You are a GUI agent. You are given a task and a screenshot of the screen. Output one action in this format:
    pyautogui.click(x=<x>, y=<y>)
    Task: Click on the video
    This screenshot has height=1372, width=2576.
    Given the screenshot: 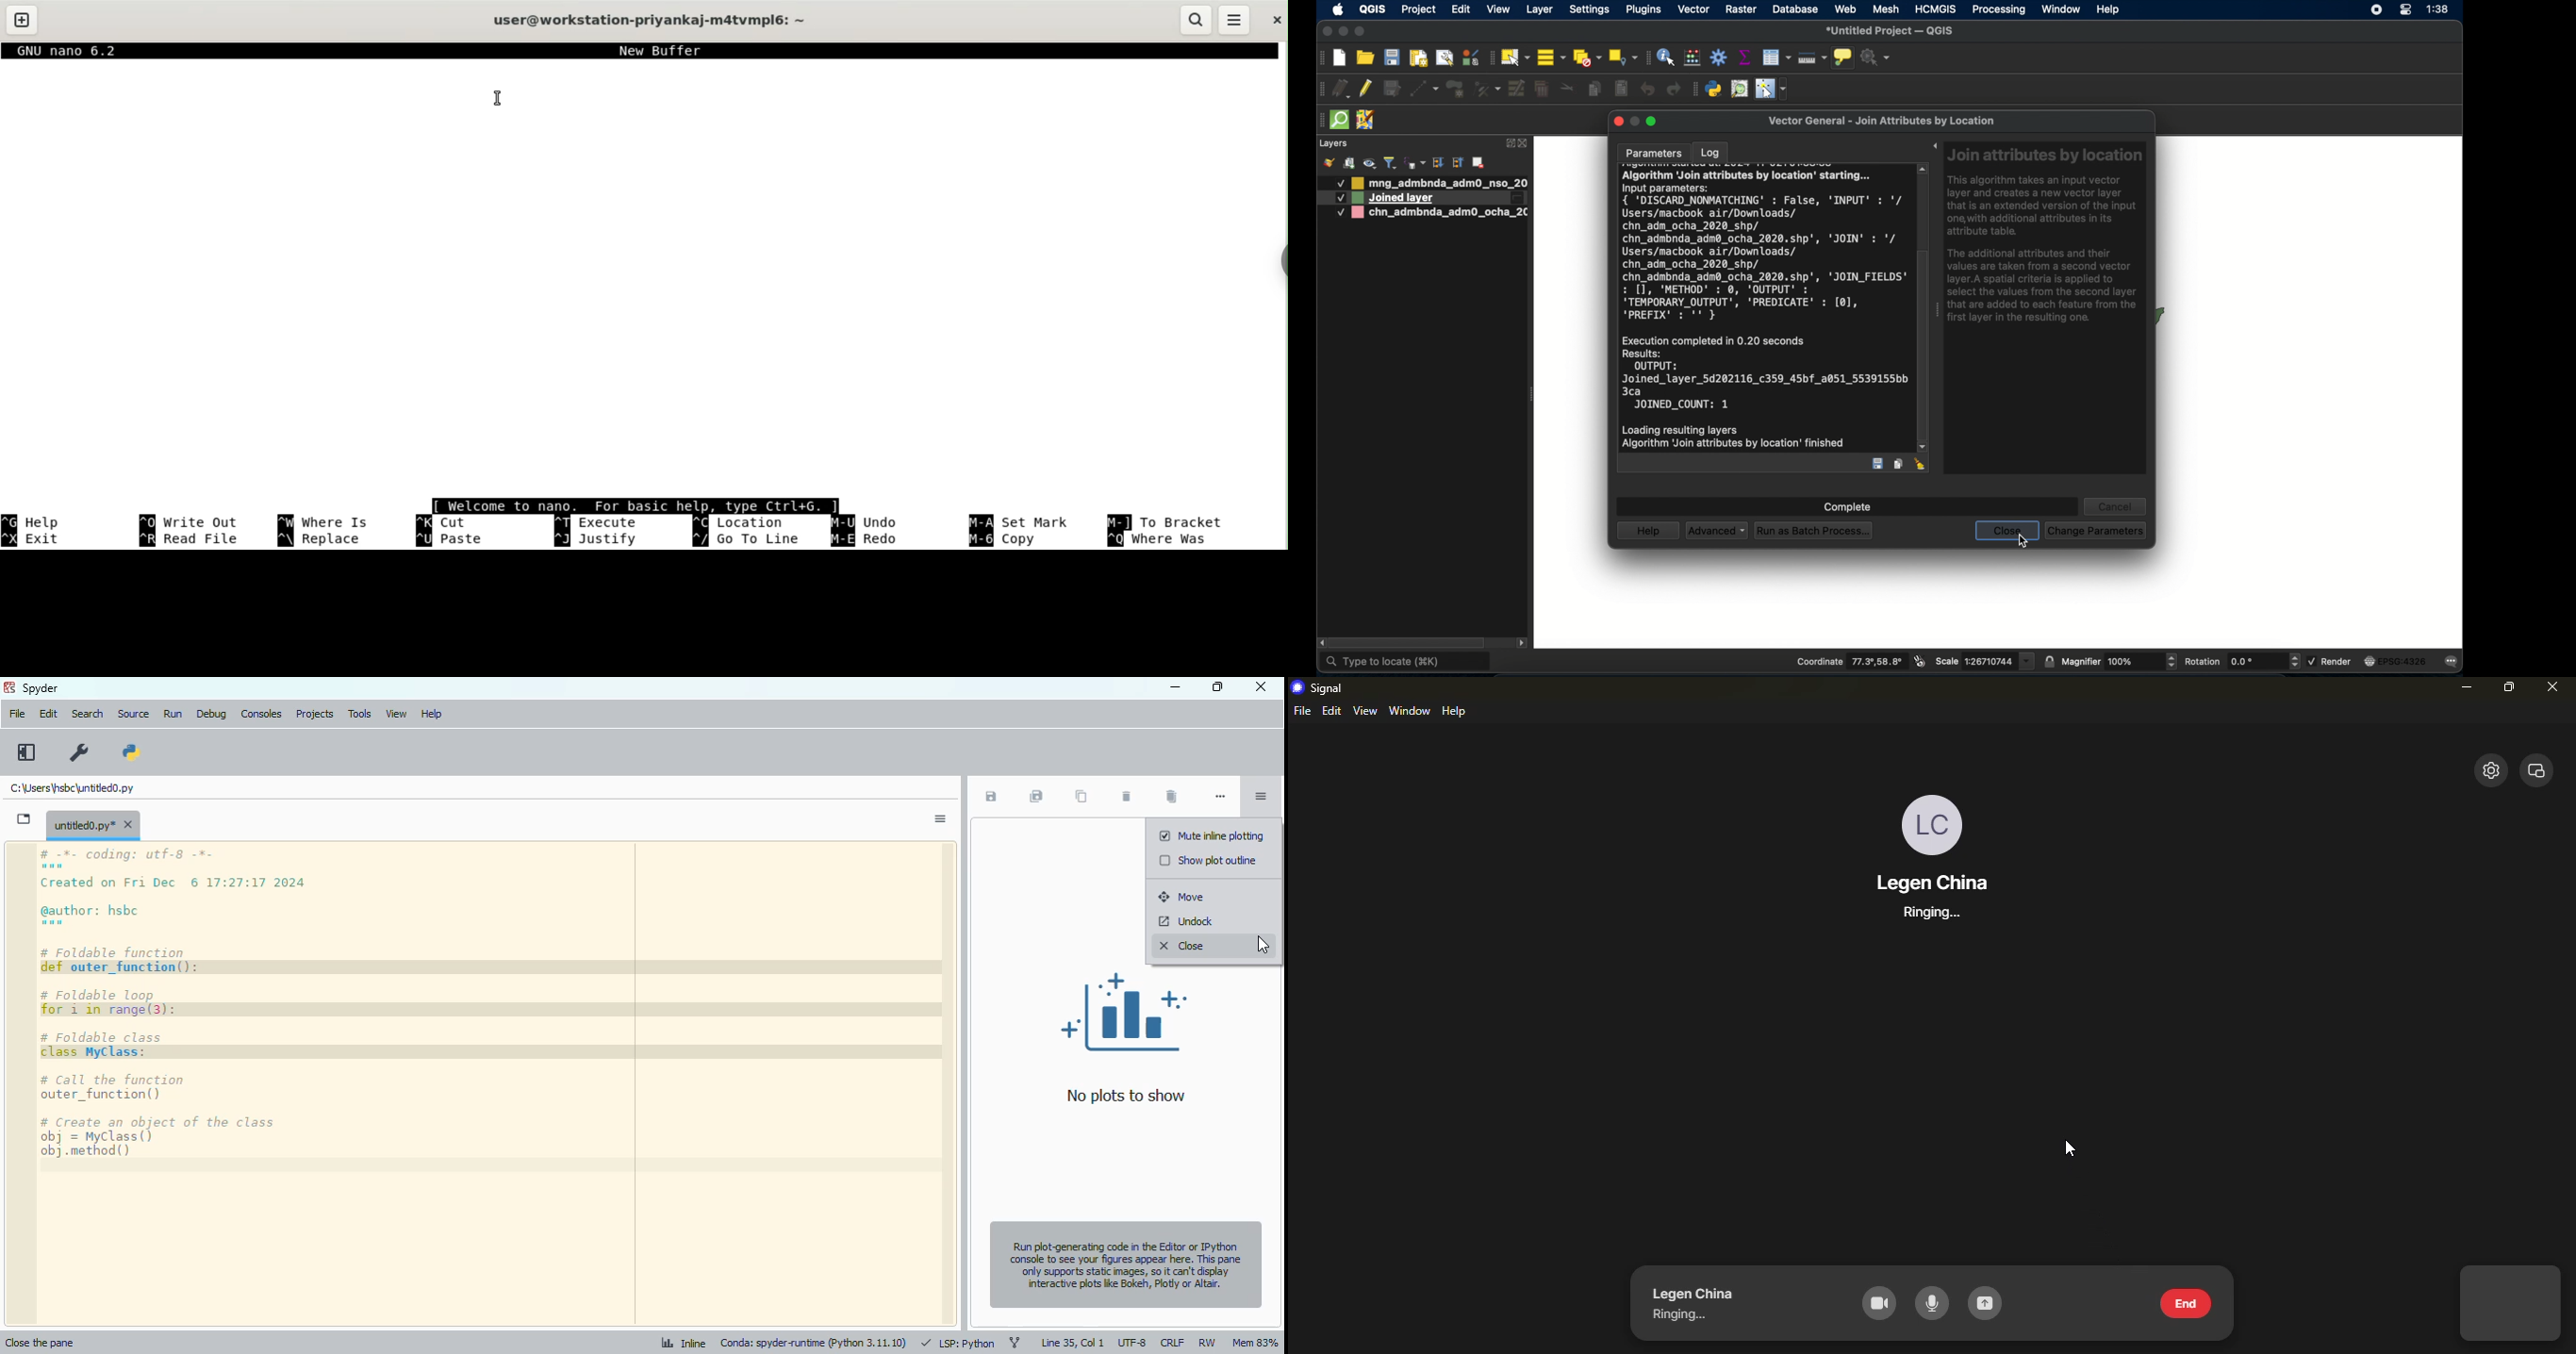 What is the action you would take?
    pyautogui.click(x=1875, y=1302)
    